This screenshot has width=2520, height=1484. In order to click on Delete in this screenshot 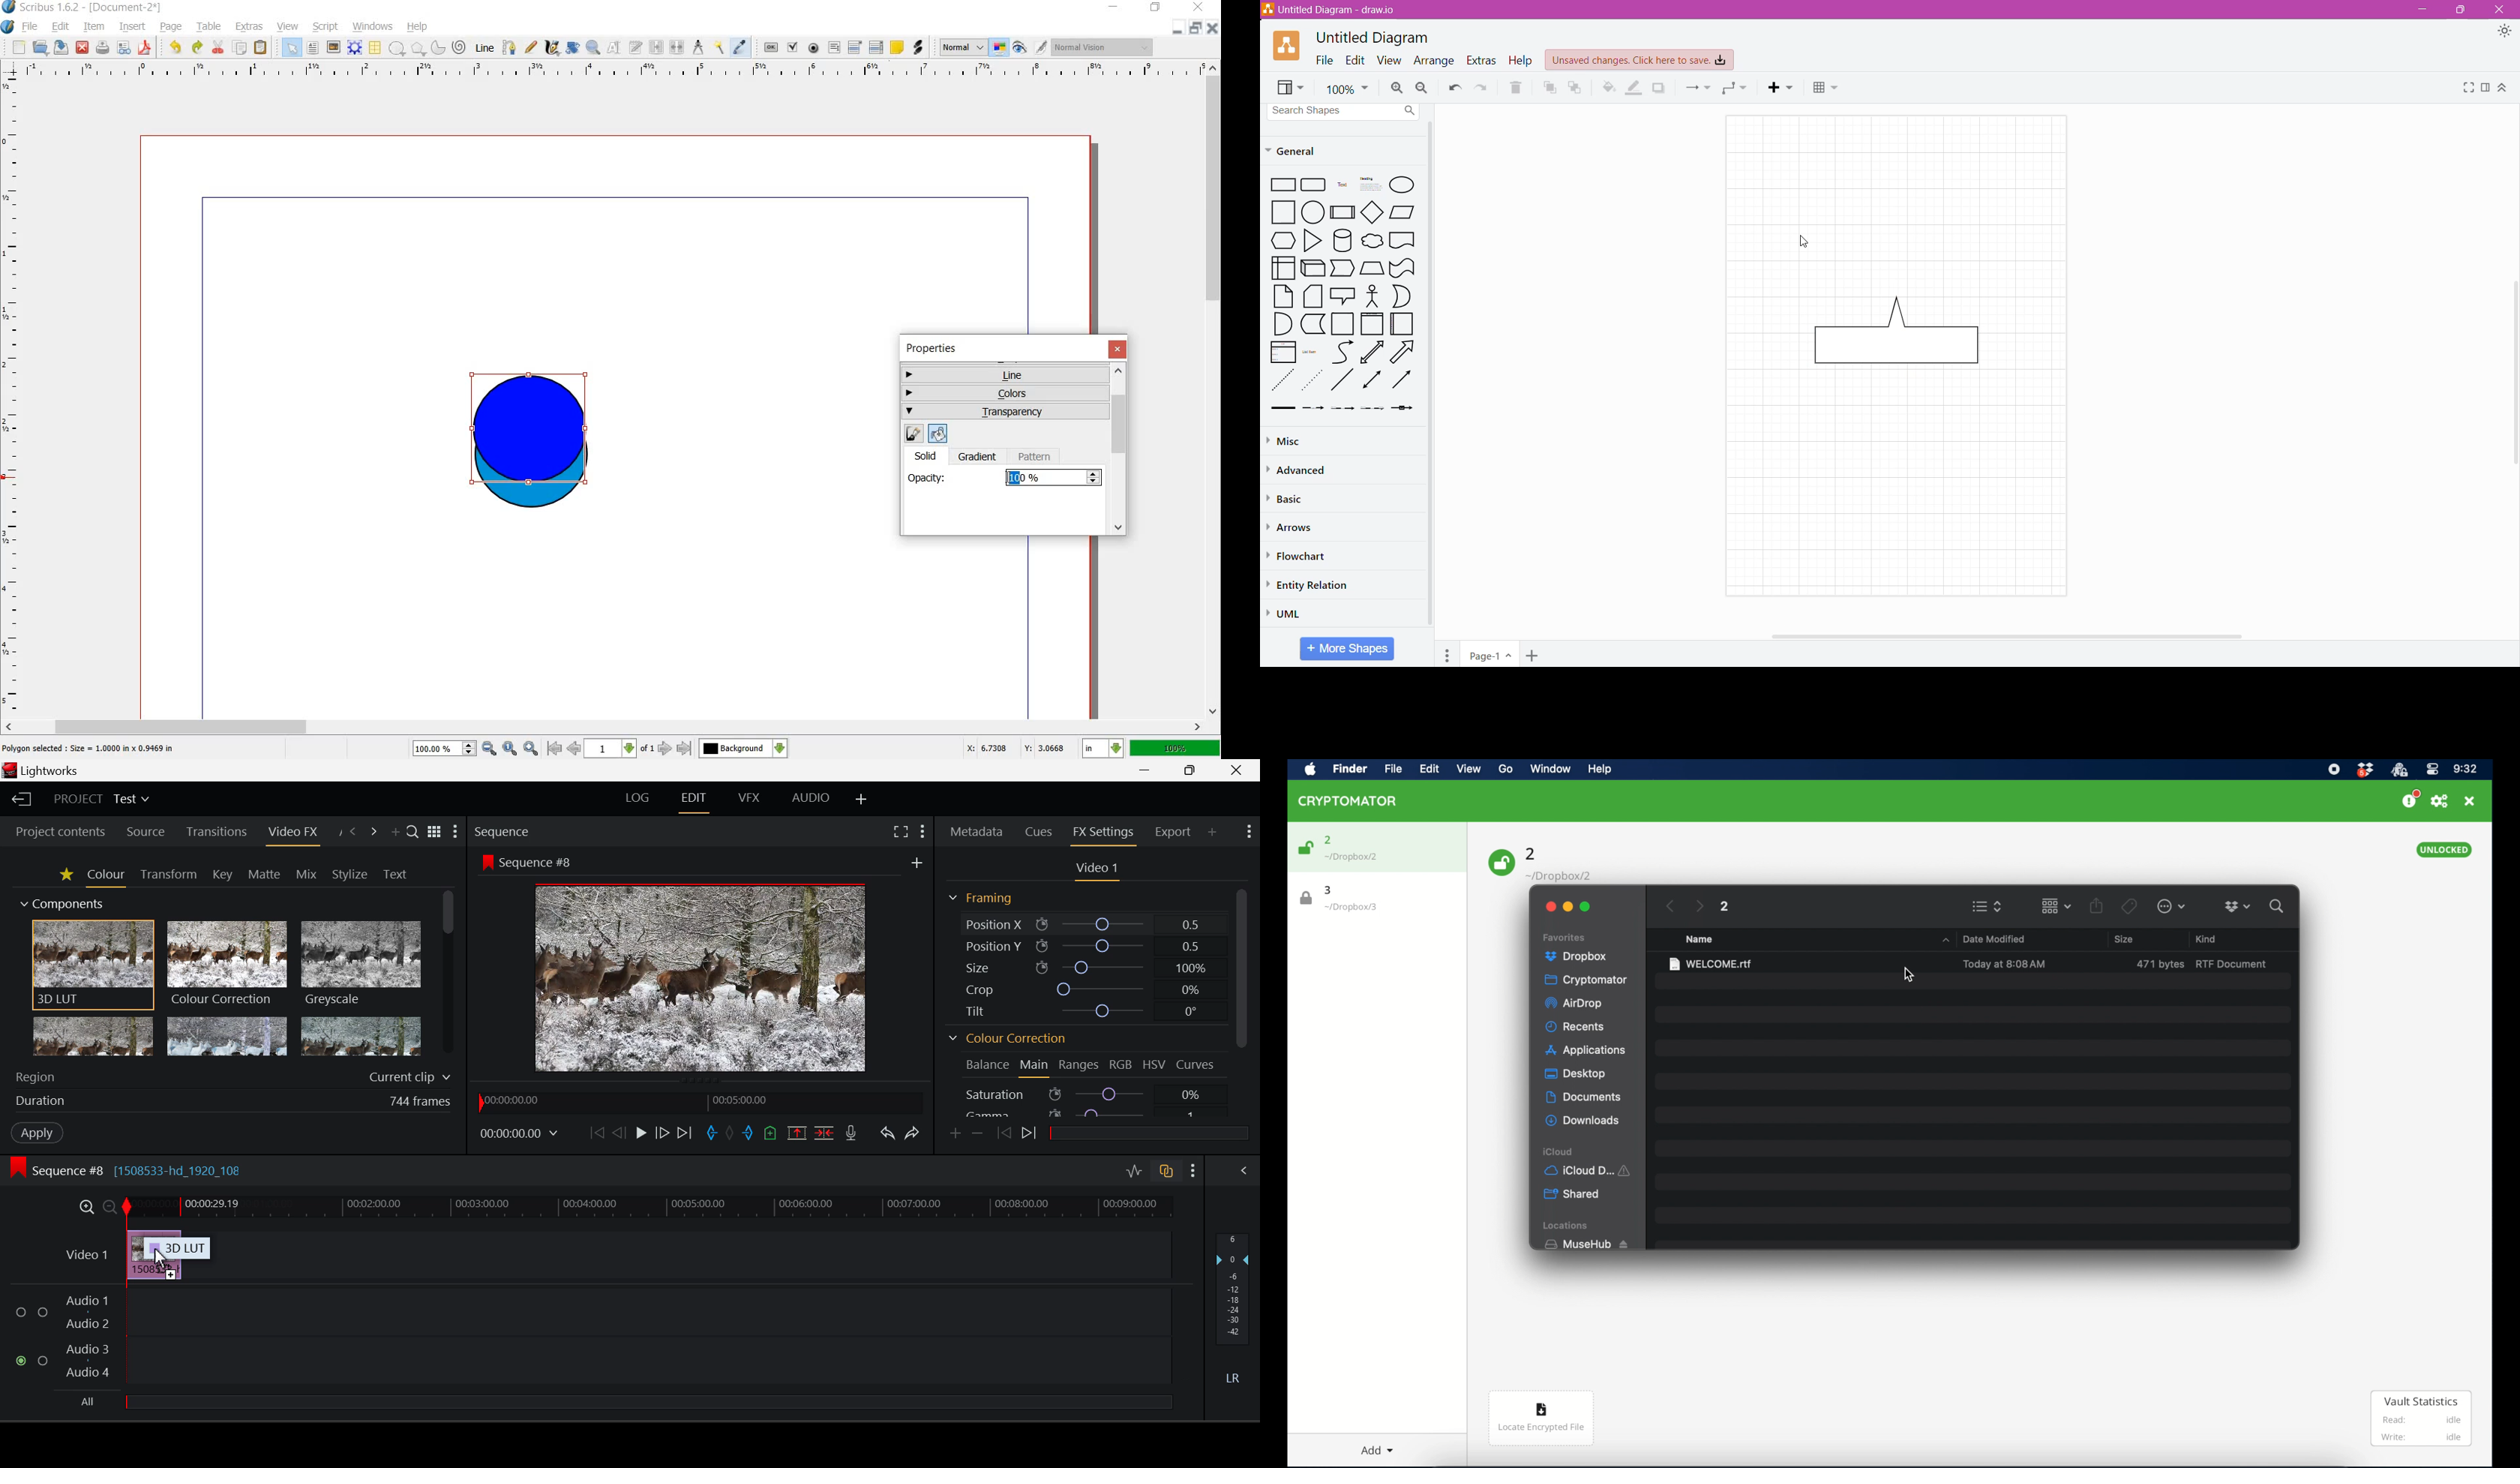, I will do `click(1517, 86)`.